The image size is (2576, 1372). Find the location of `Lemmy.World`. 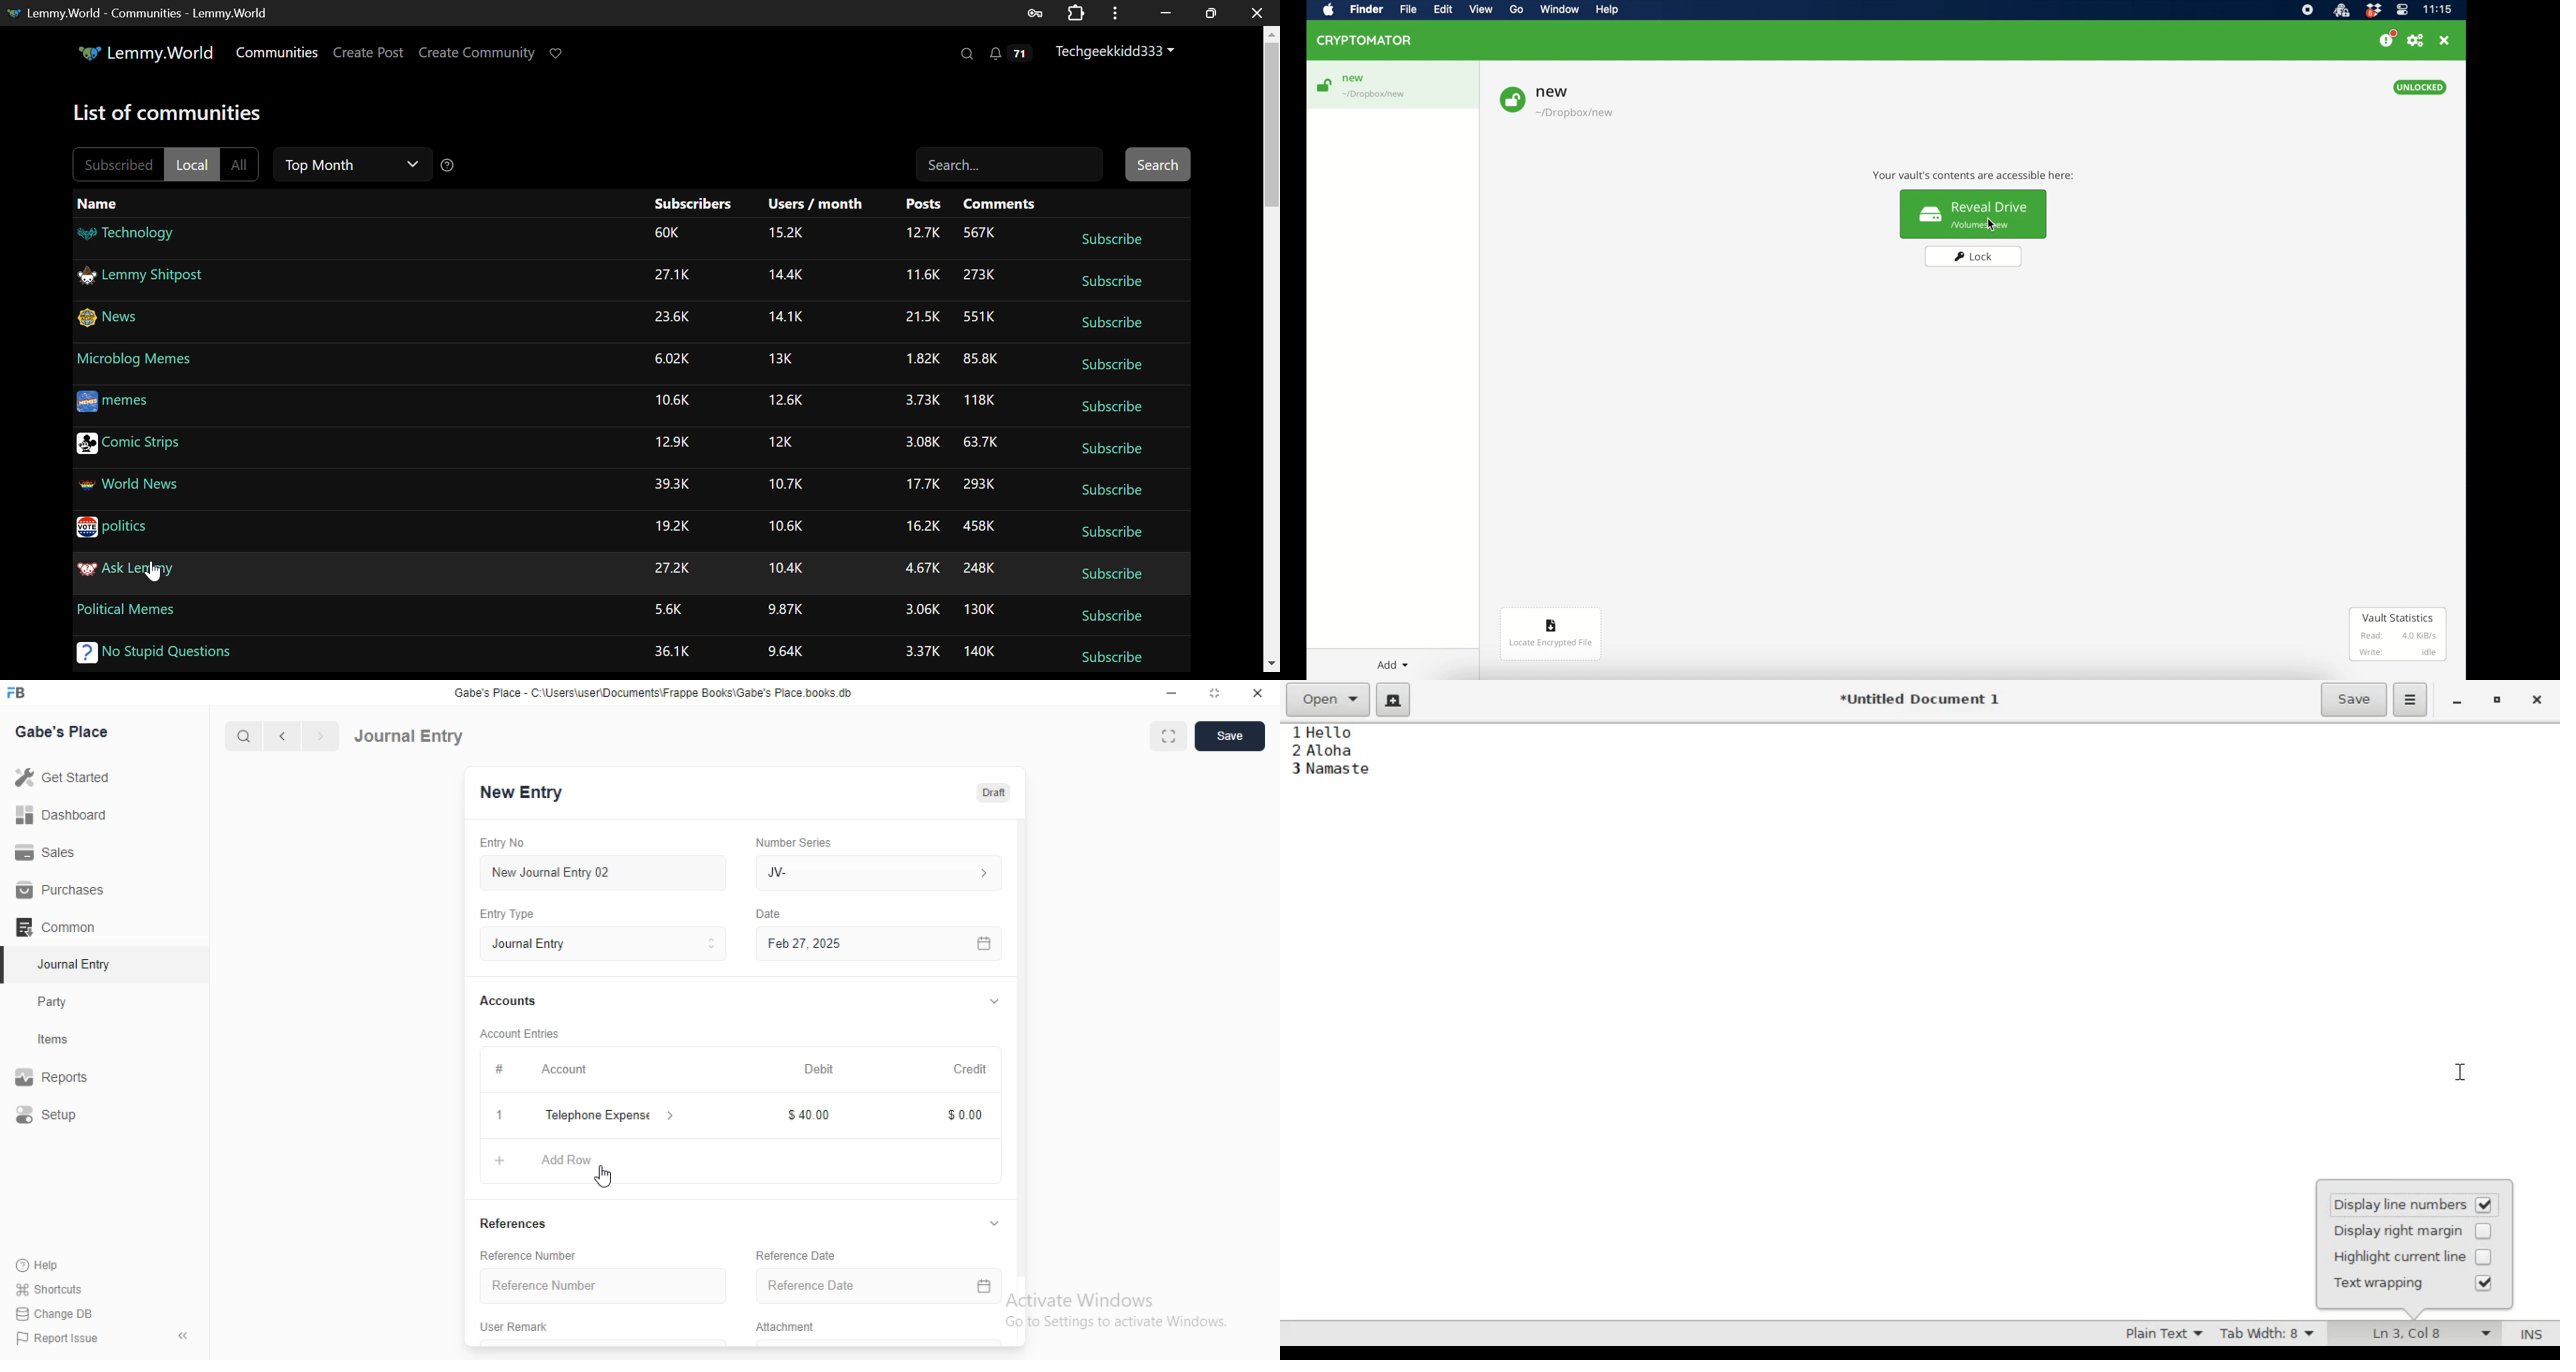

Lemmy.World is located at coordinates (147, 53).